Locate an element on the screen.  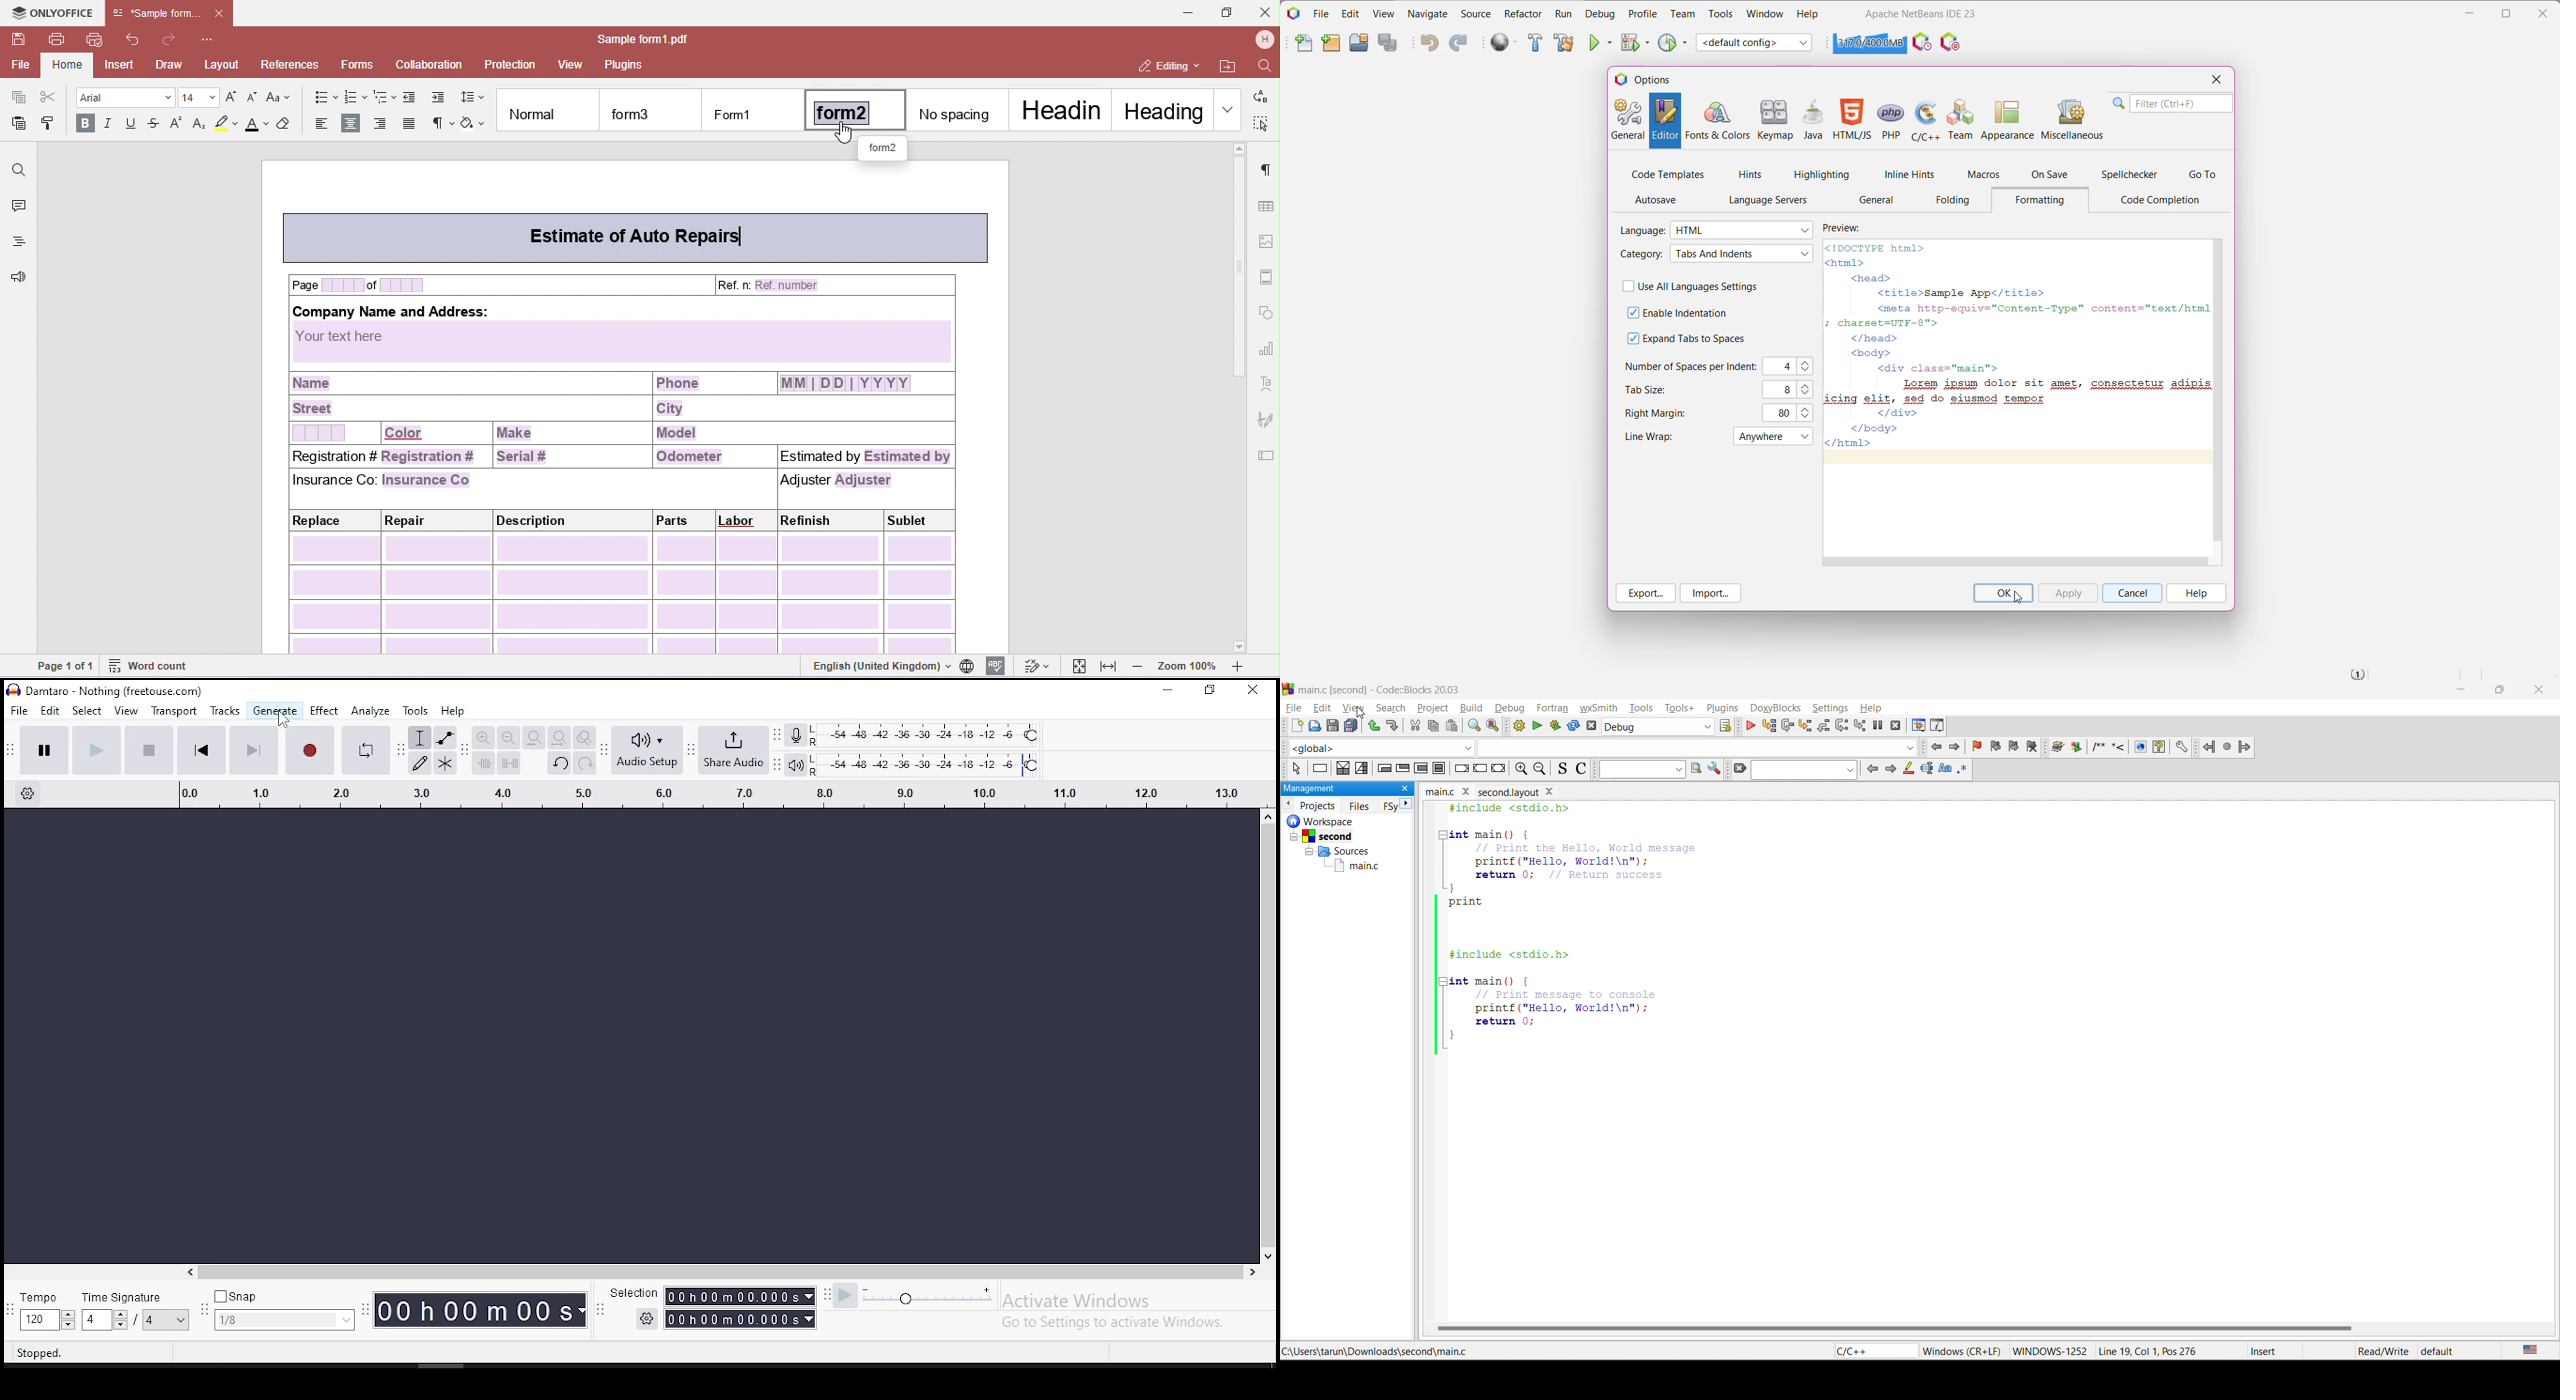
Source is located at coordinates (1476, 14).